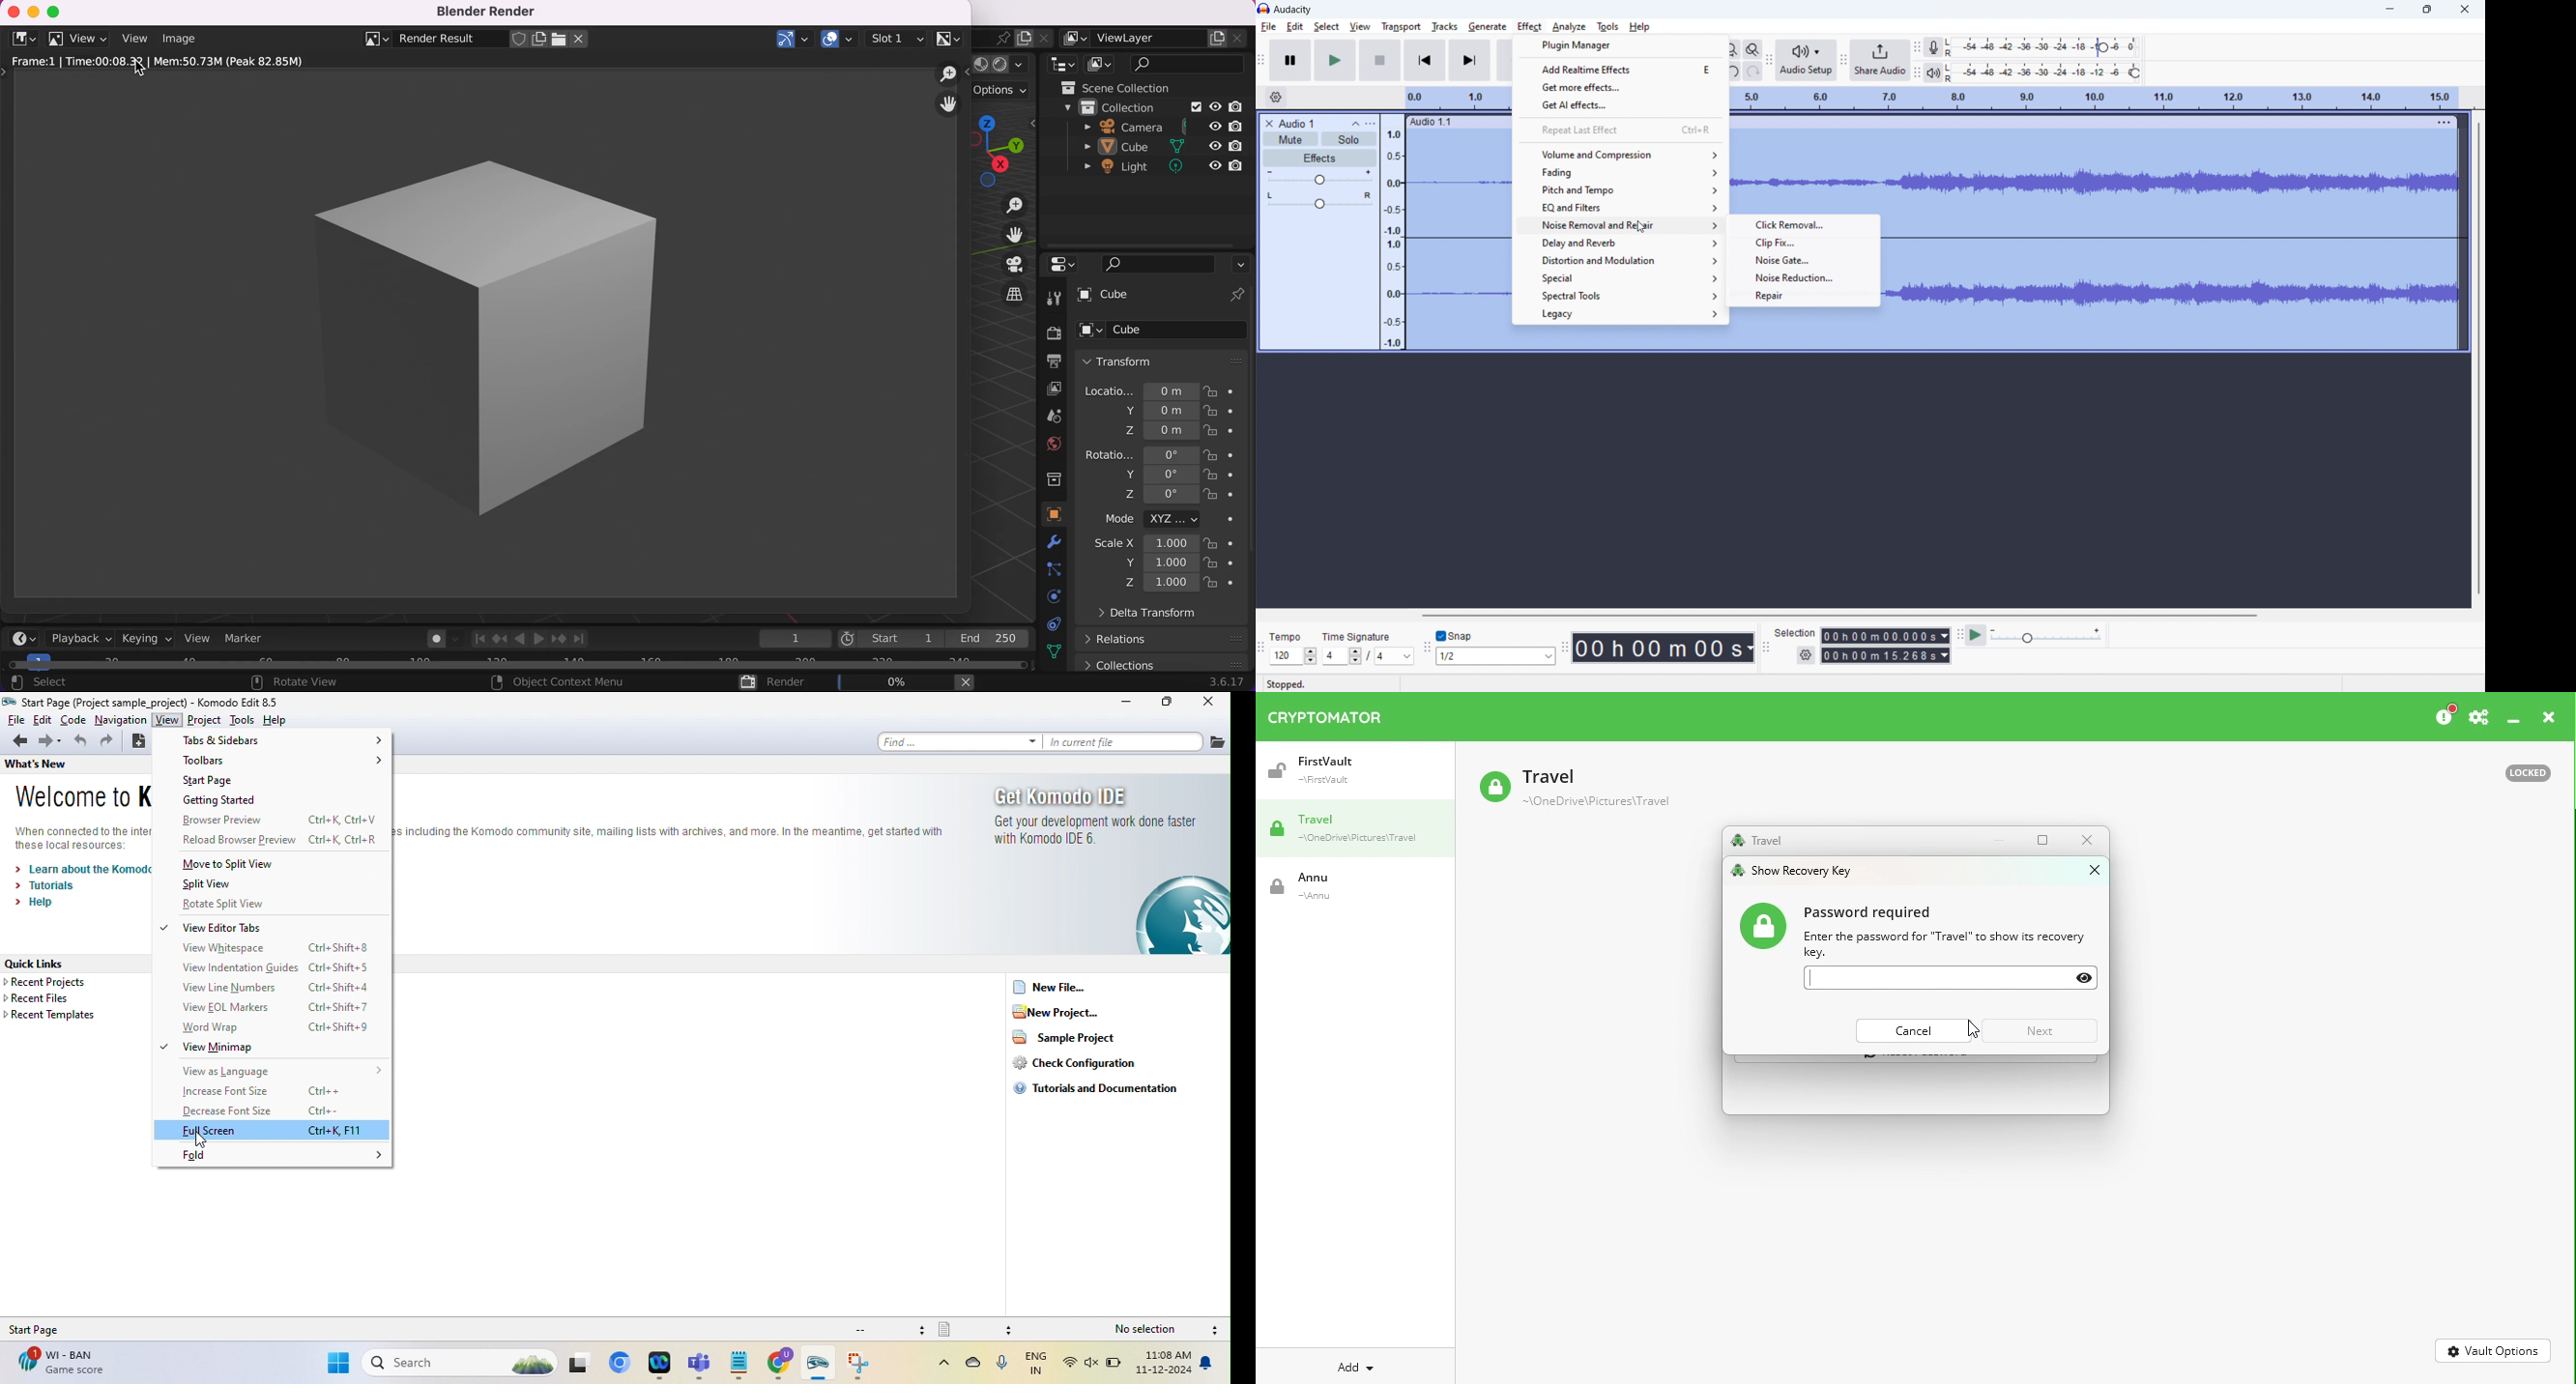  What do you see at coordinates (839, 41) in the screenshot?
I see `show overlays` at bounding box center [839, 41].